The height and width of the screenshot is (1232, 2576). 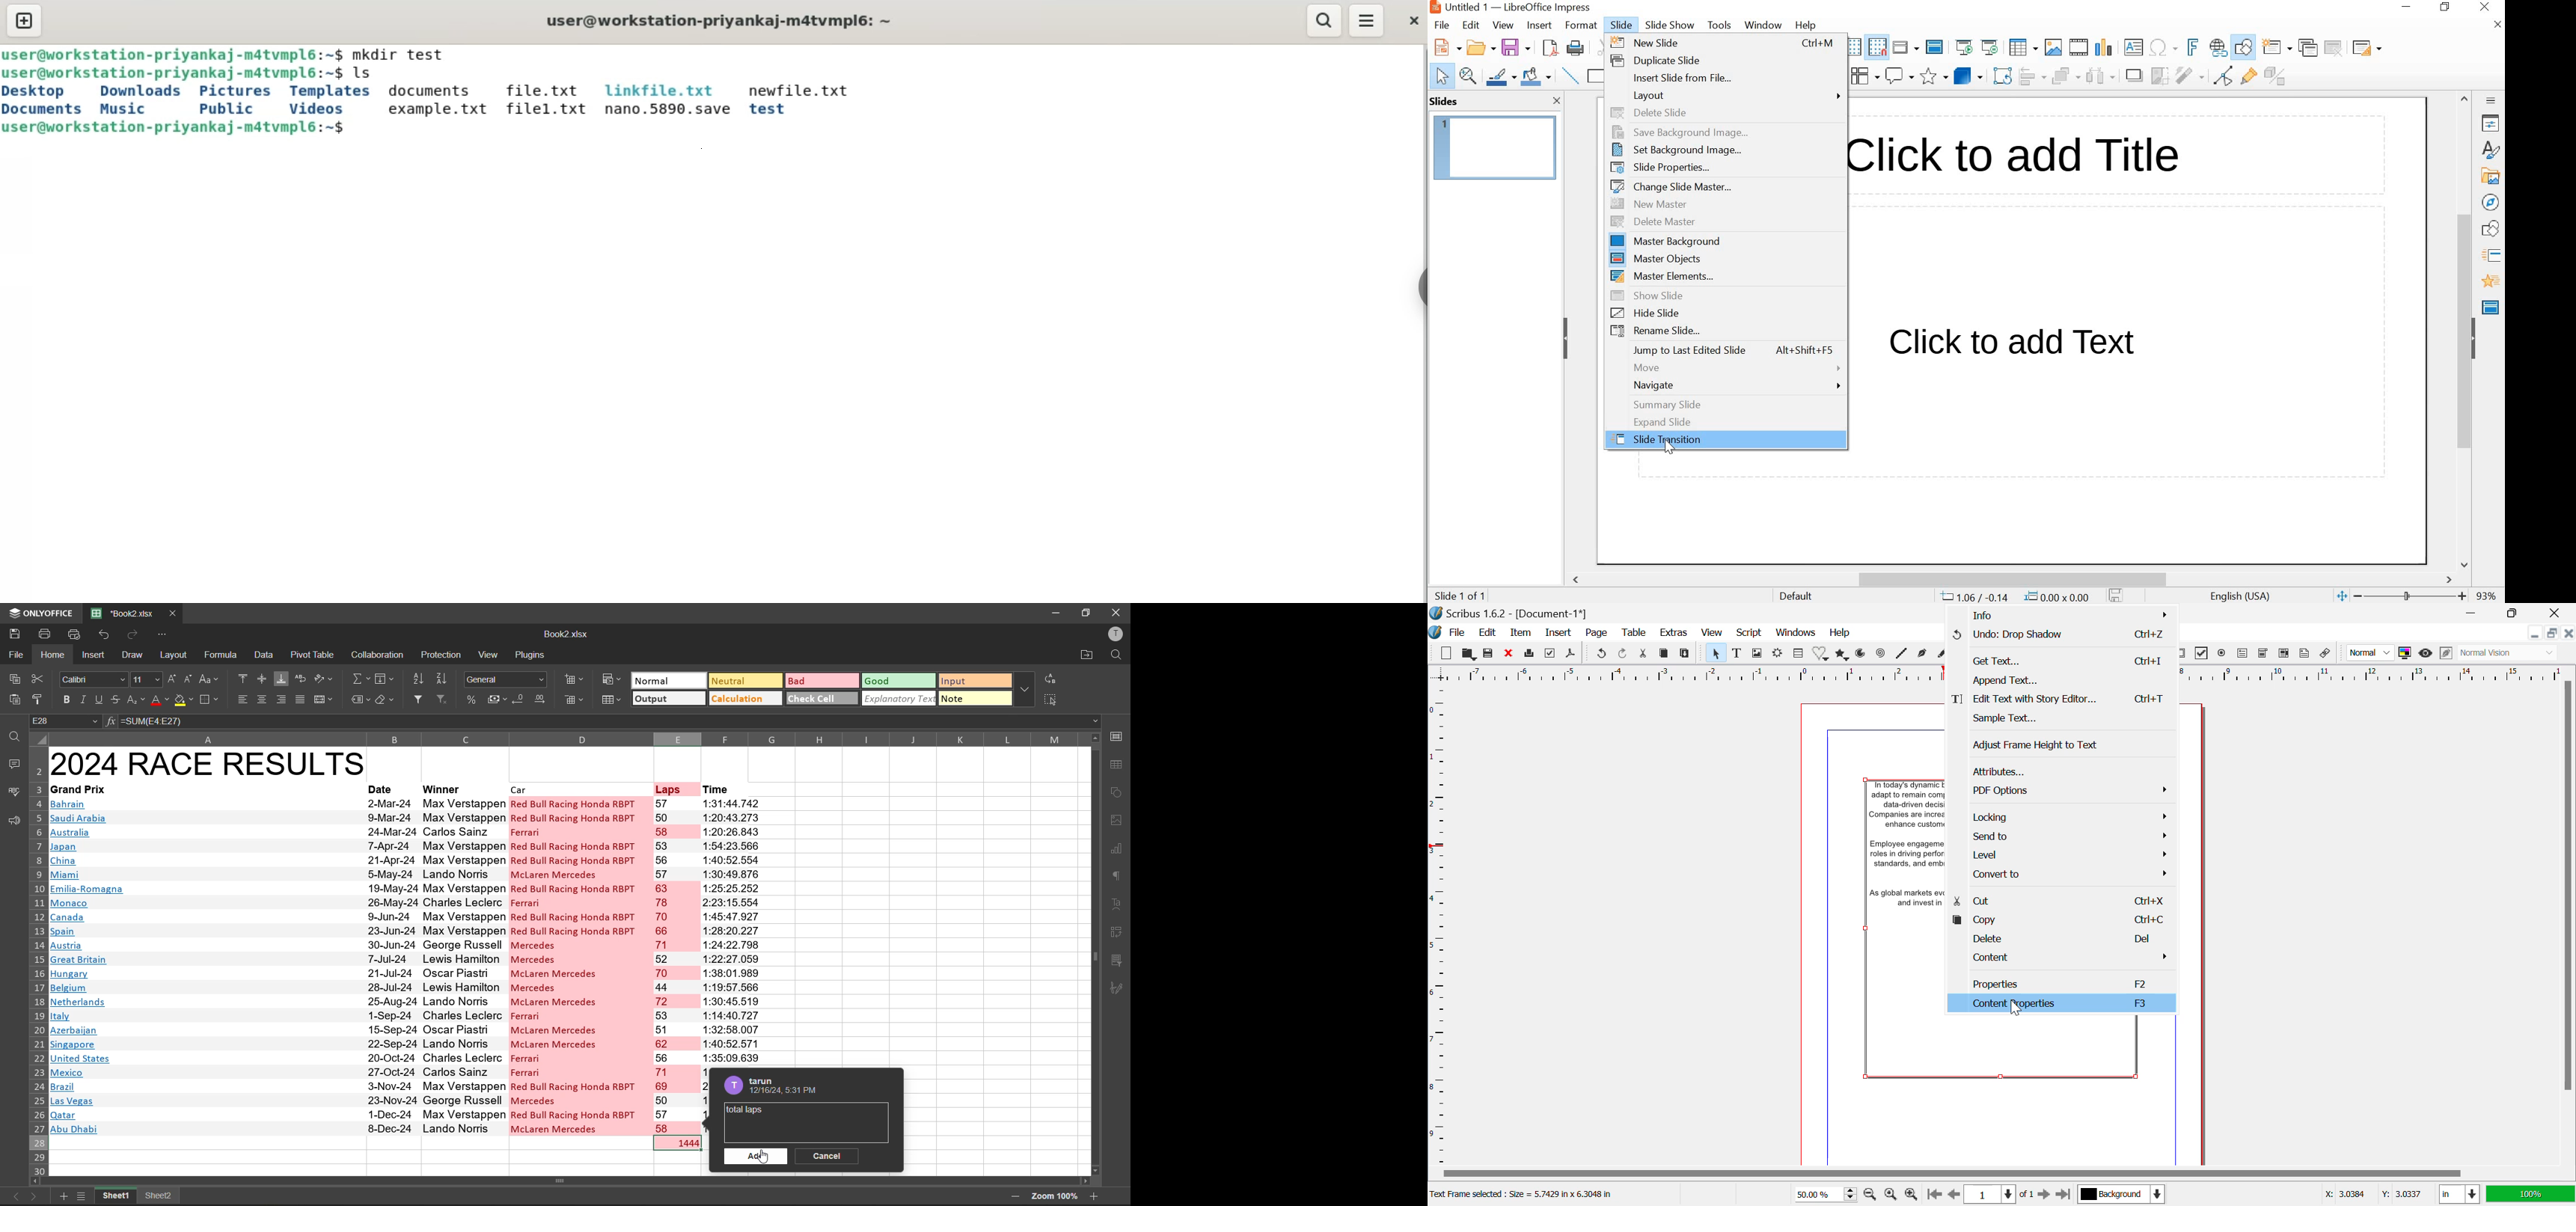 I want to click on select all, so click(x=1055, y=700).